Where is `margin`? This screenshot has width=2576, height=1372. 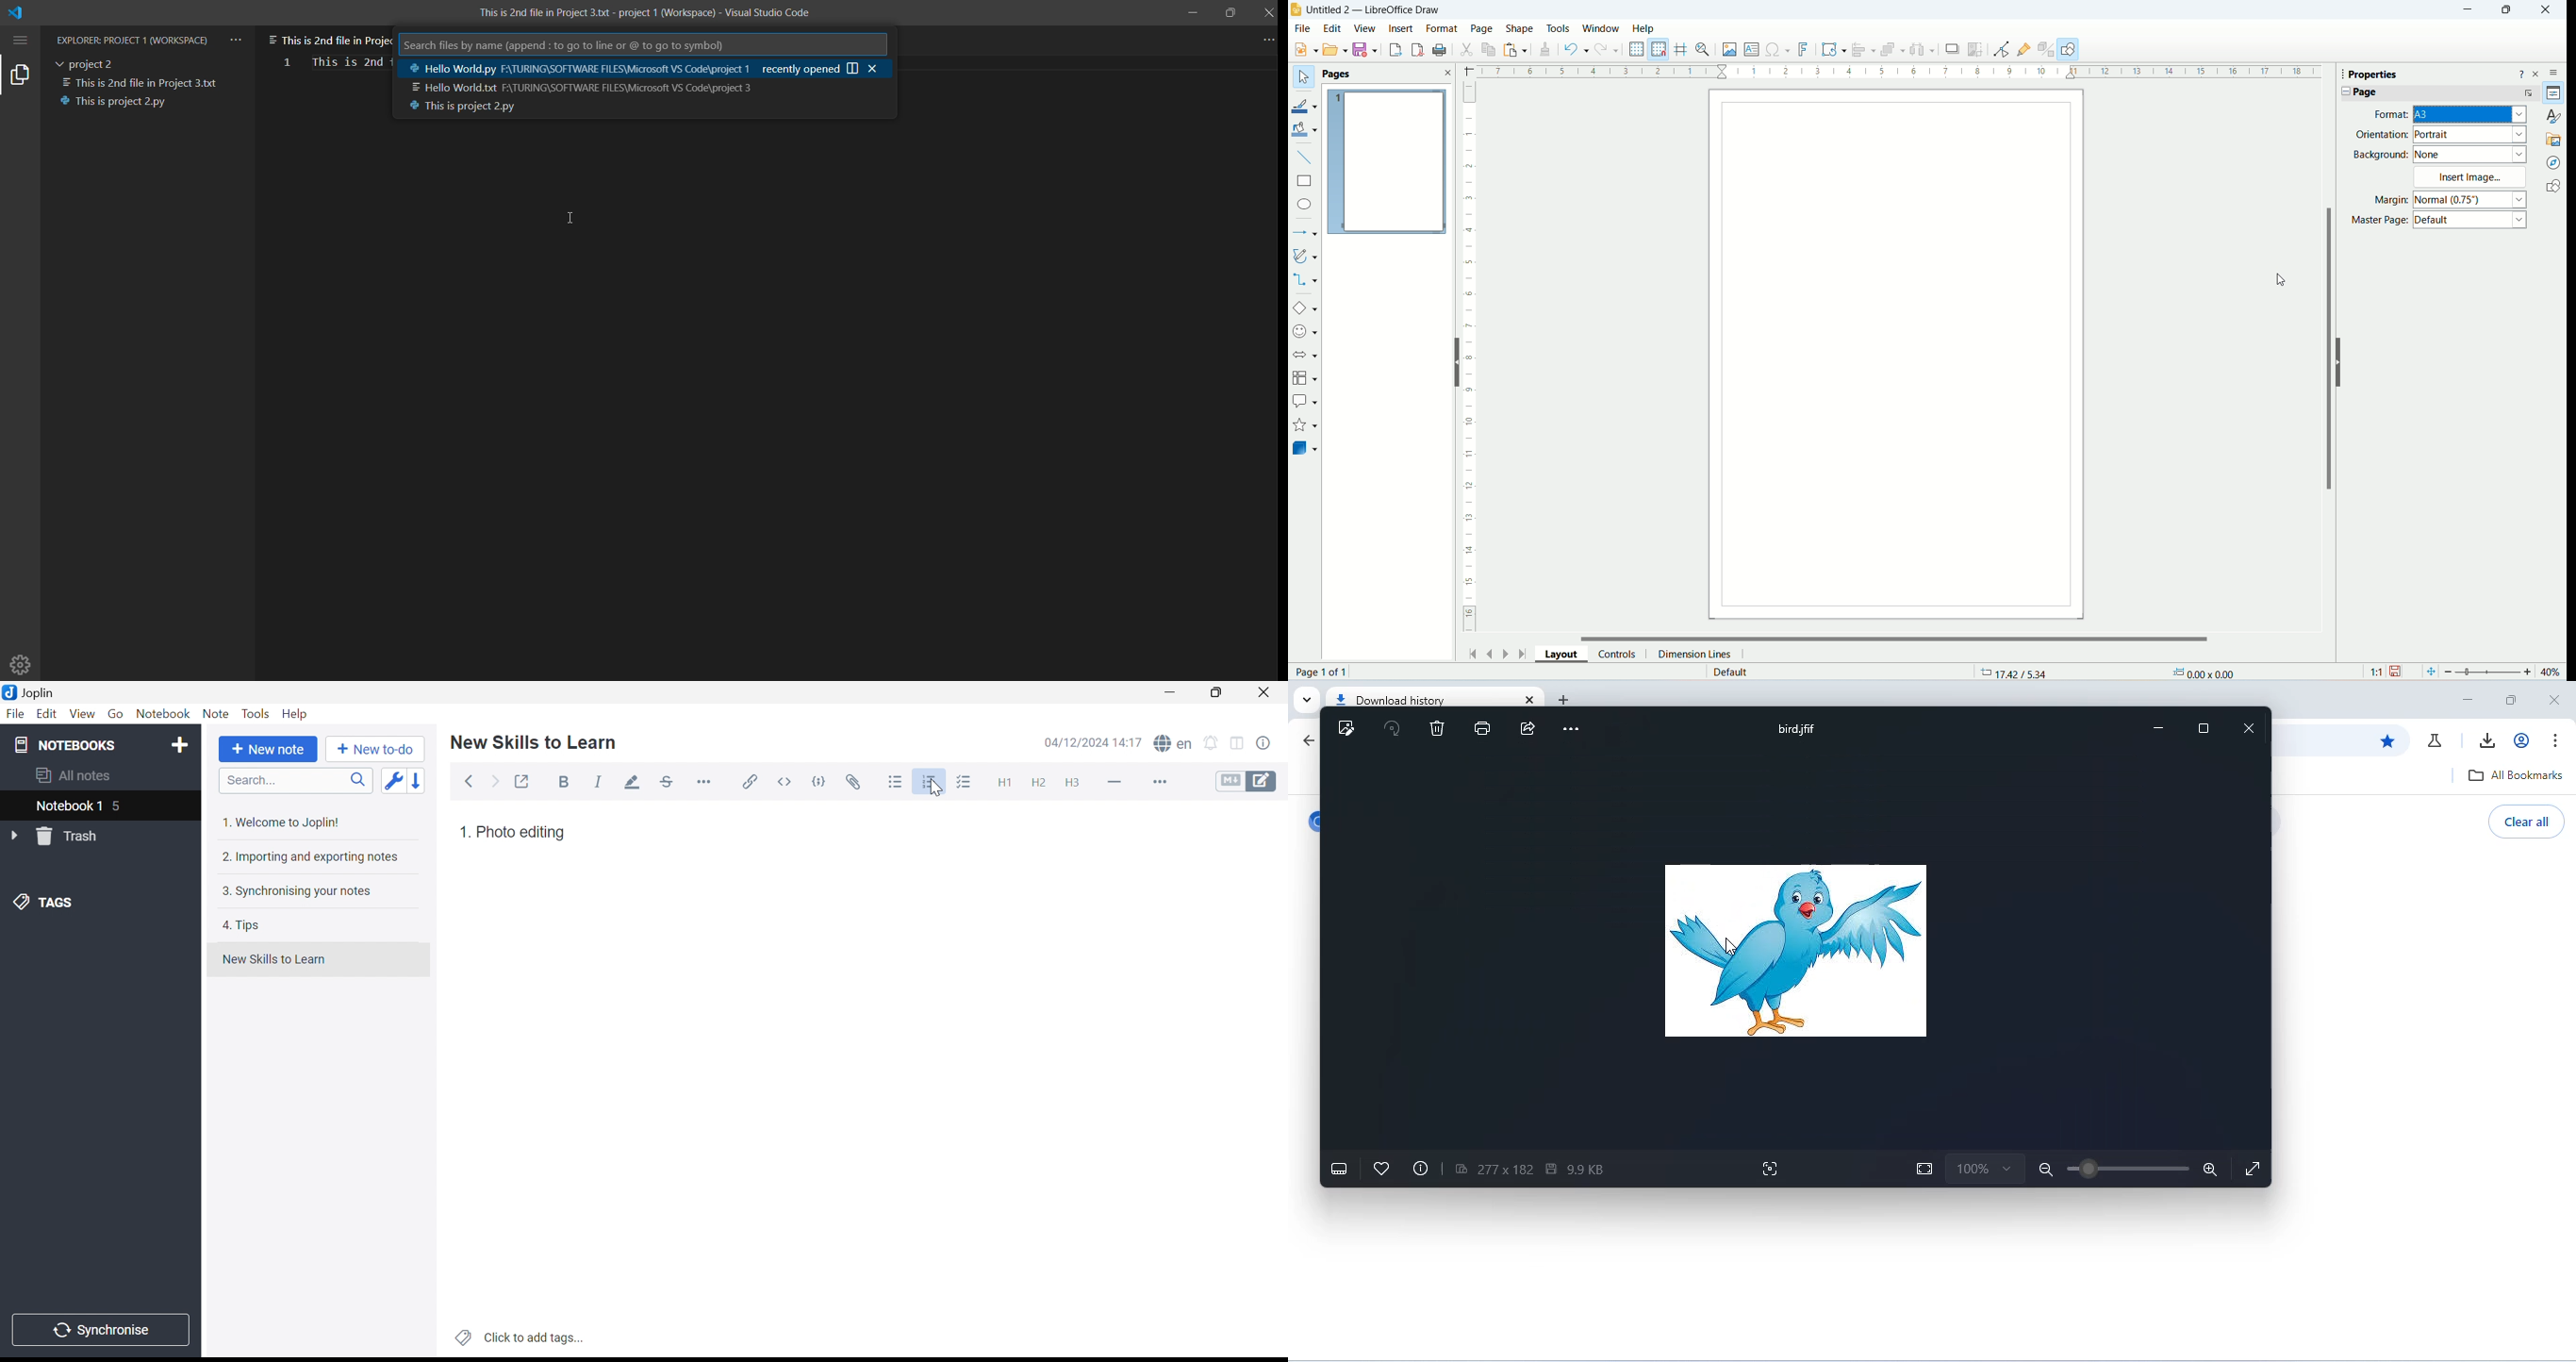 margin is located at coordinates (2448, 199).